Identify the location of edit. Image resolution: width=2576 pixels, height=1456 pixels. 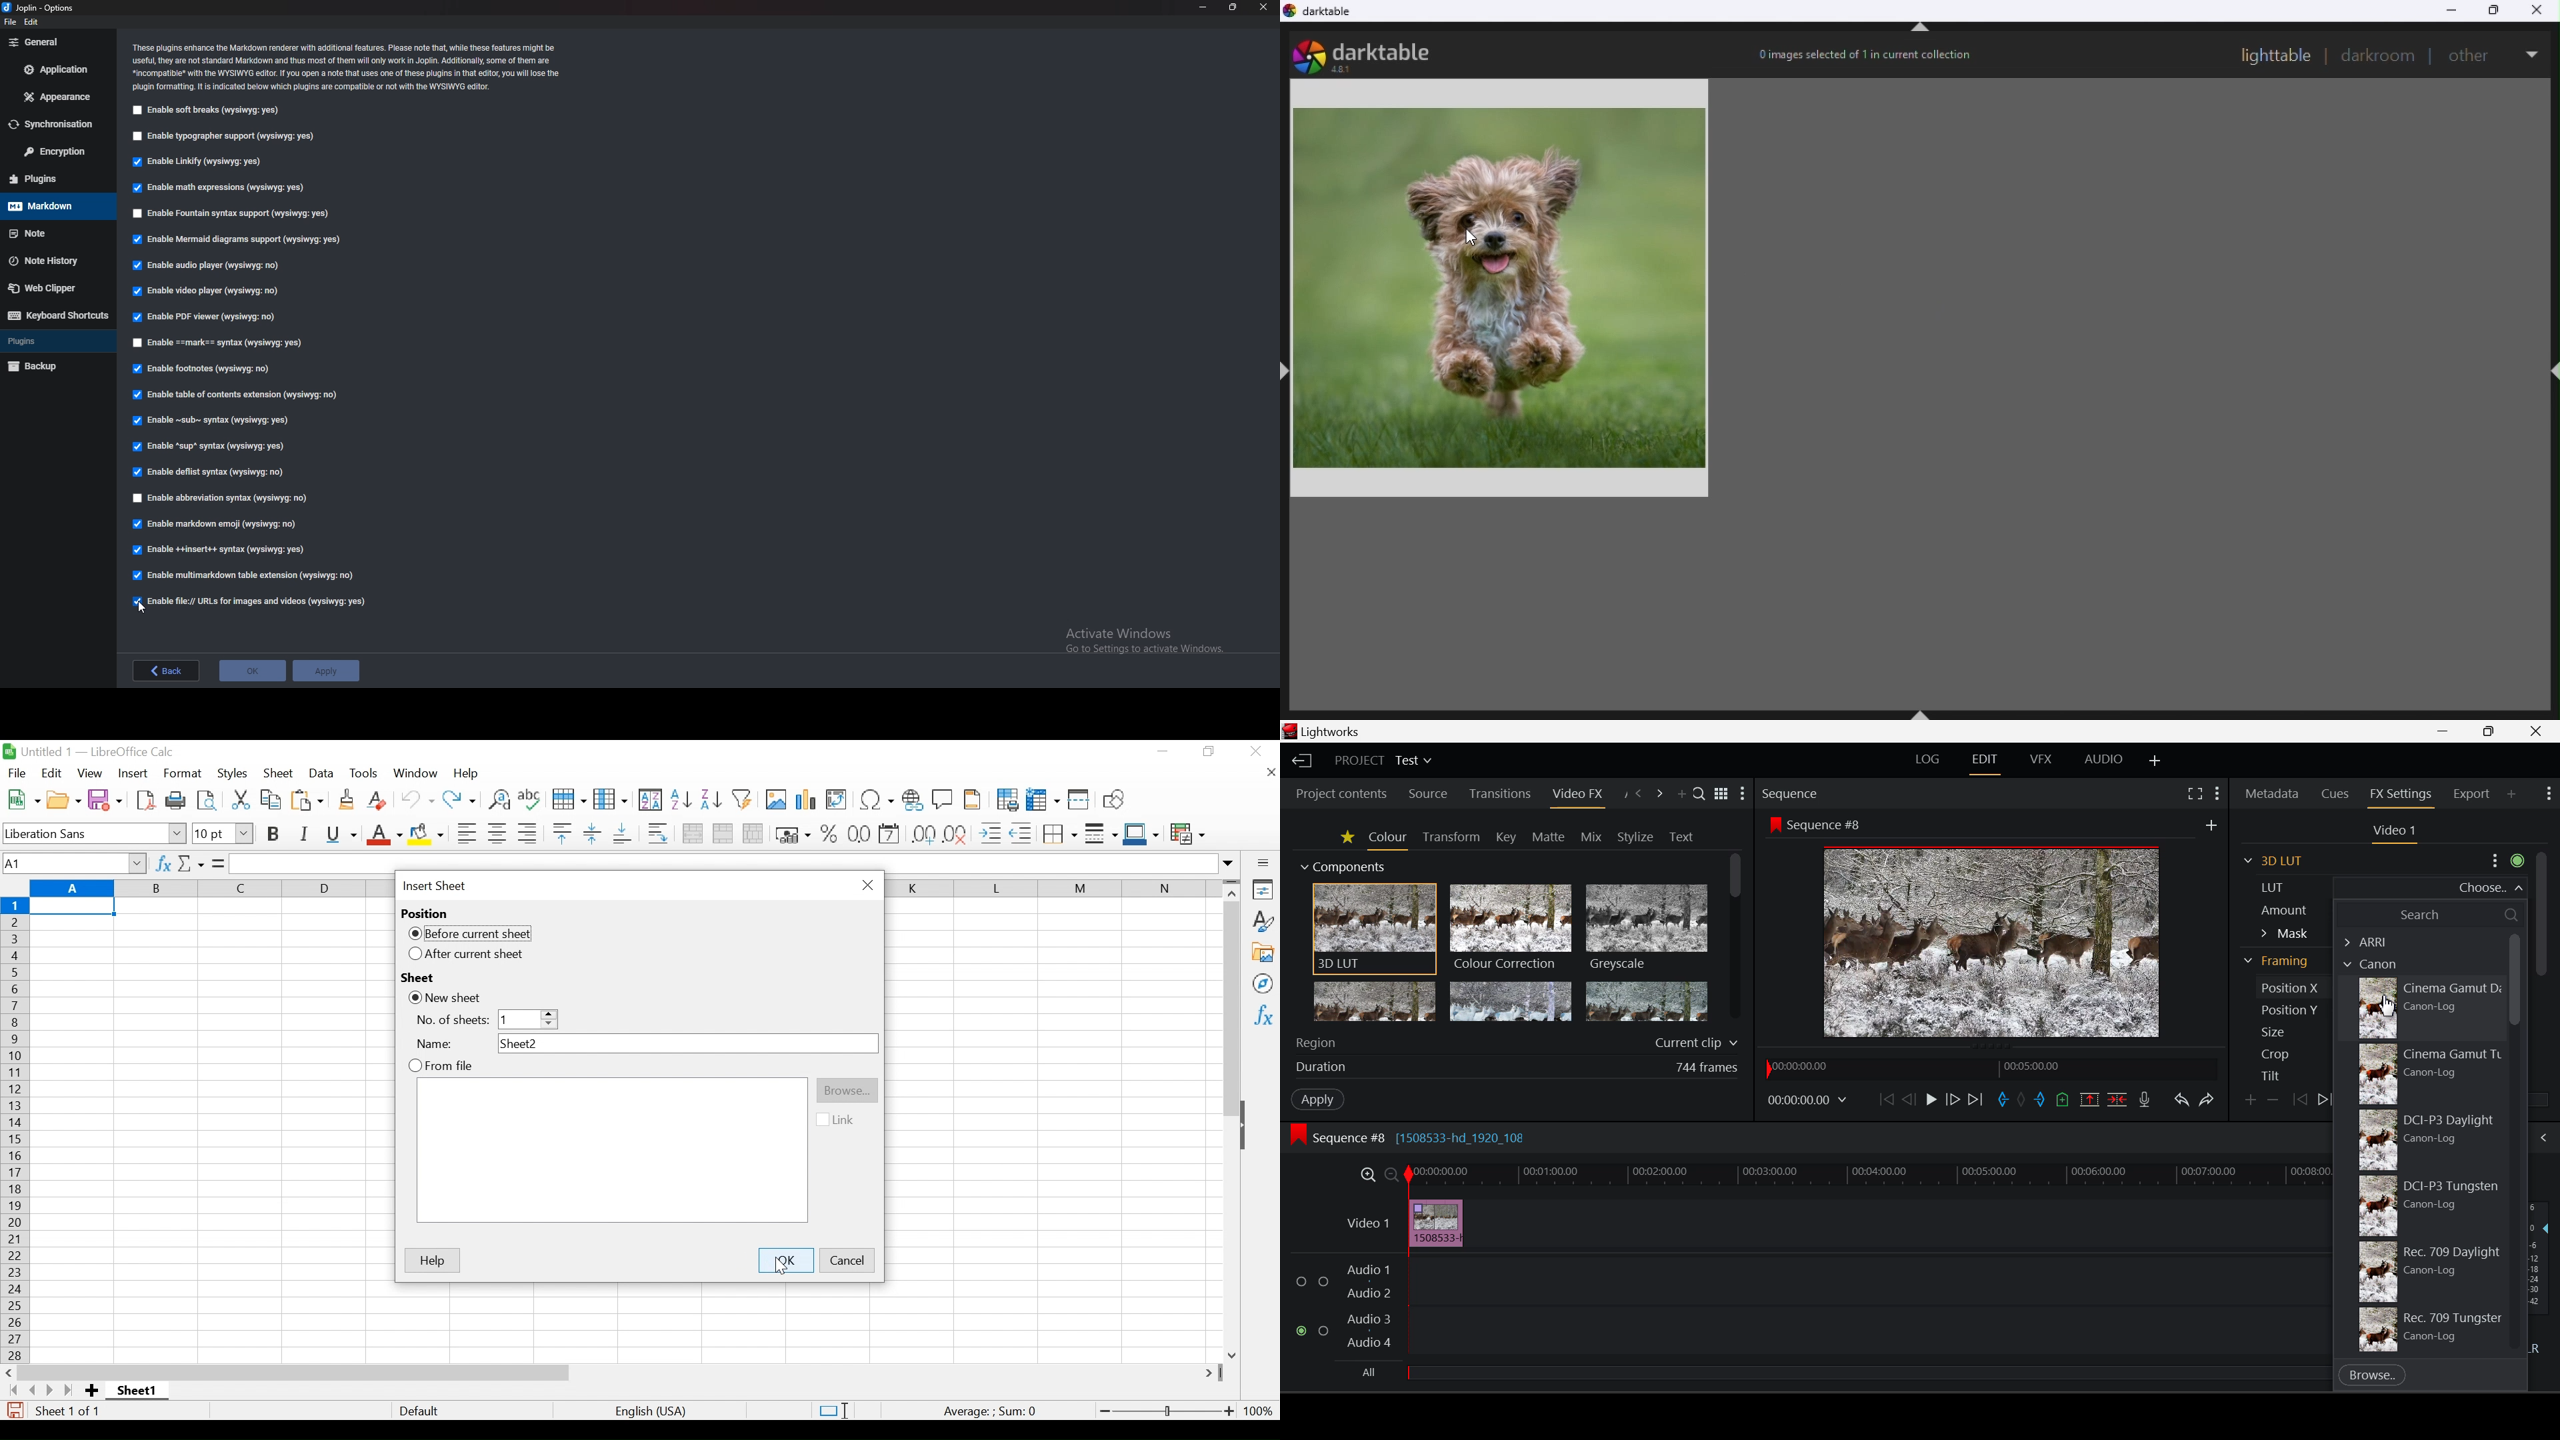
(32, 21).